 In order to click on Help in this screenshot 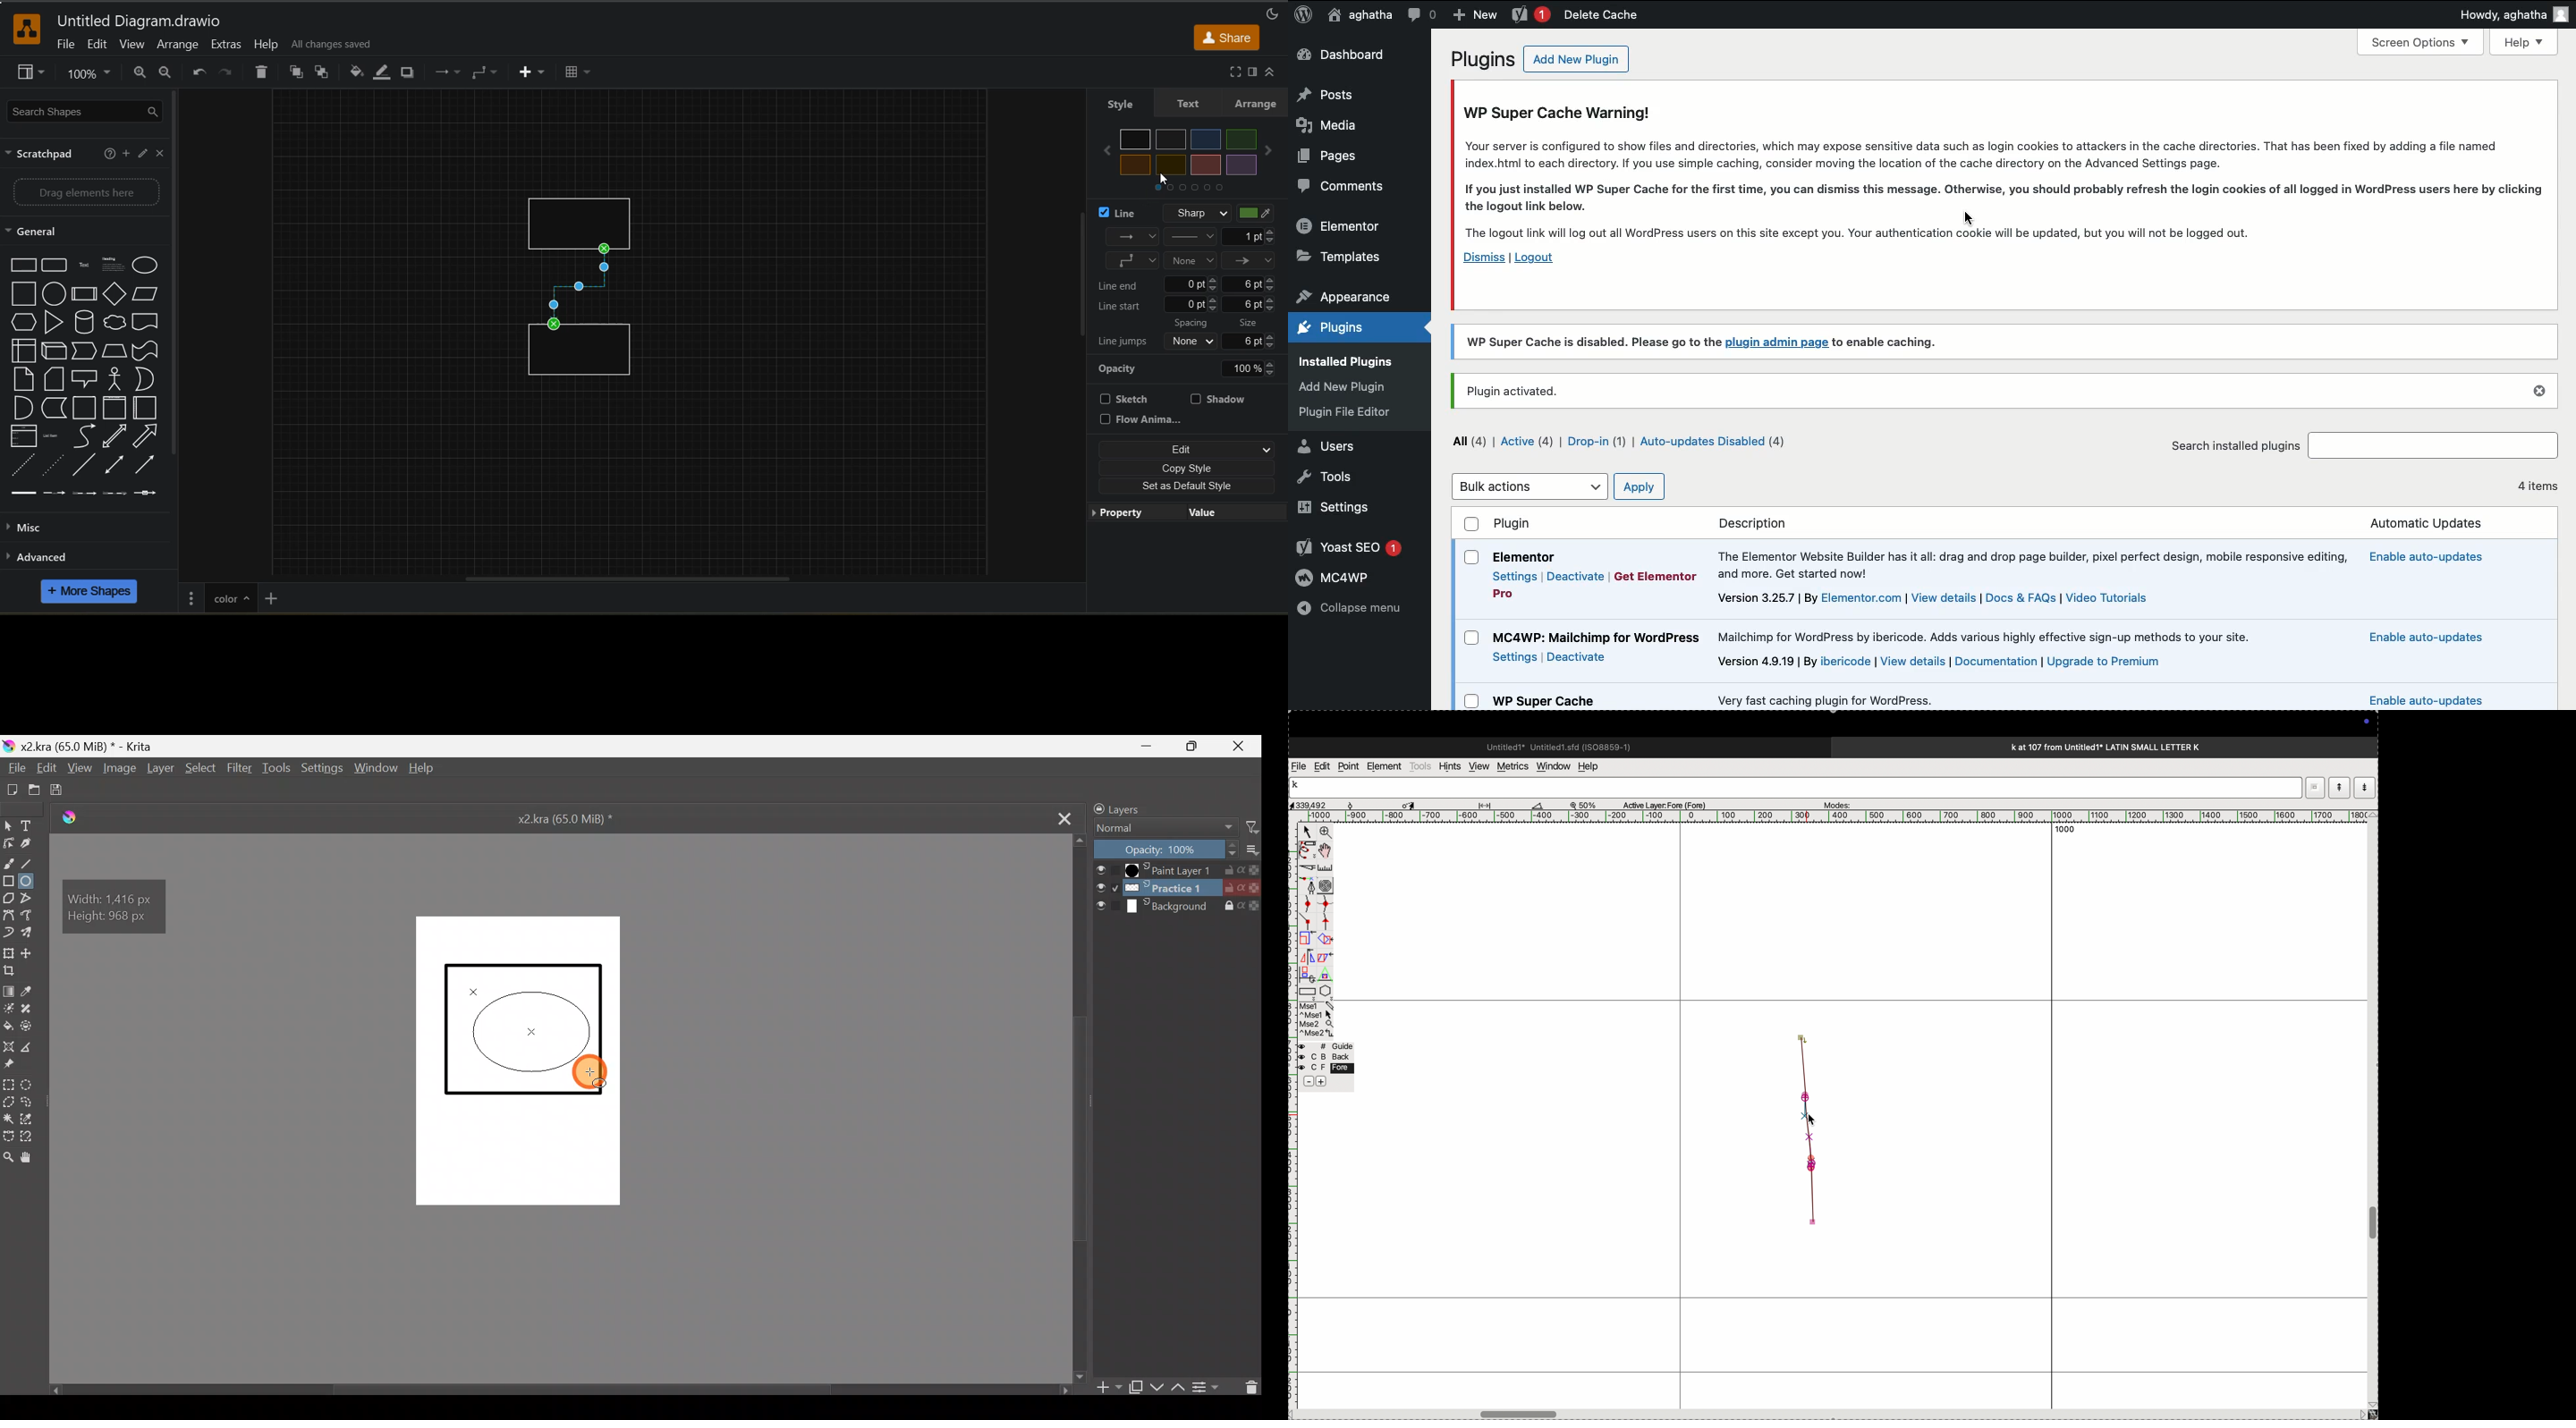, I will do `click(2525, 43)`.